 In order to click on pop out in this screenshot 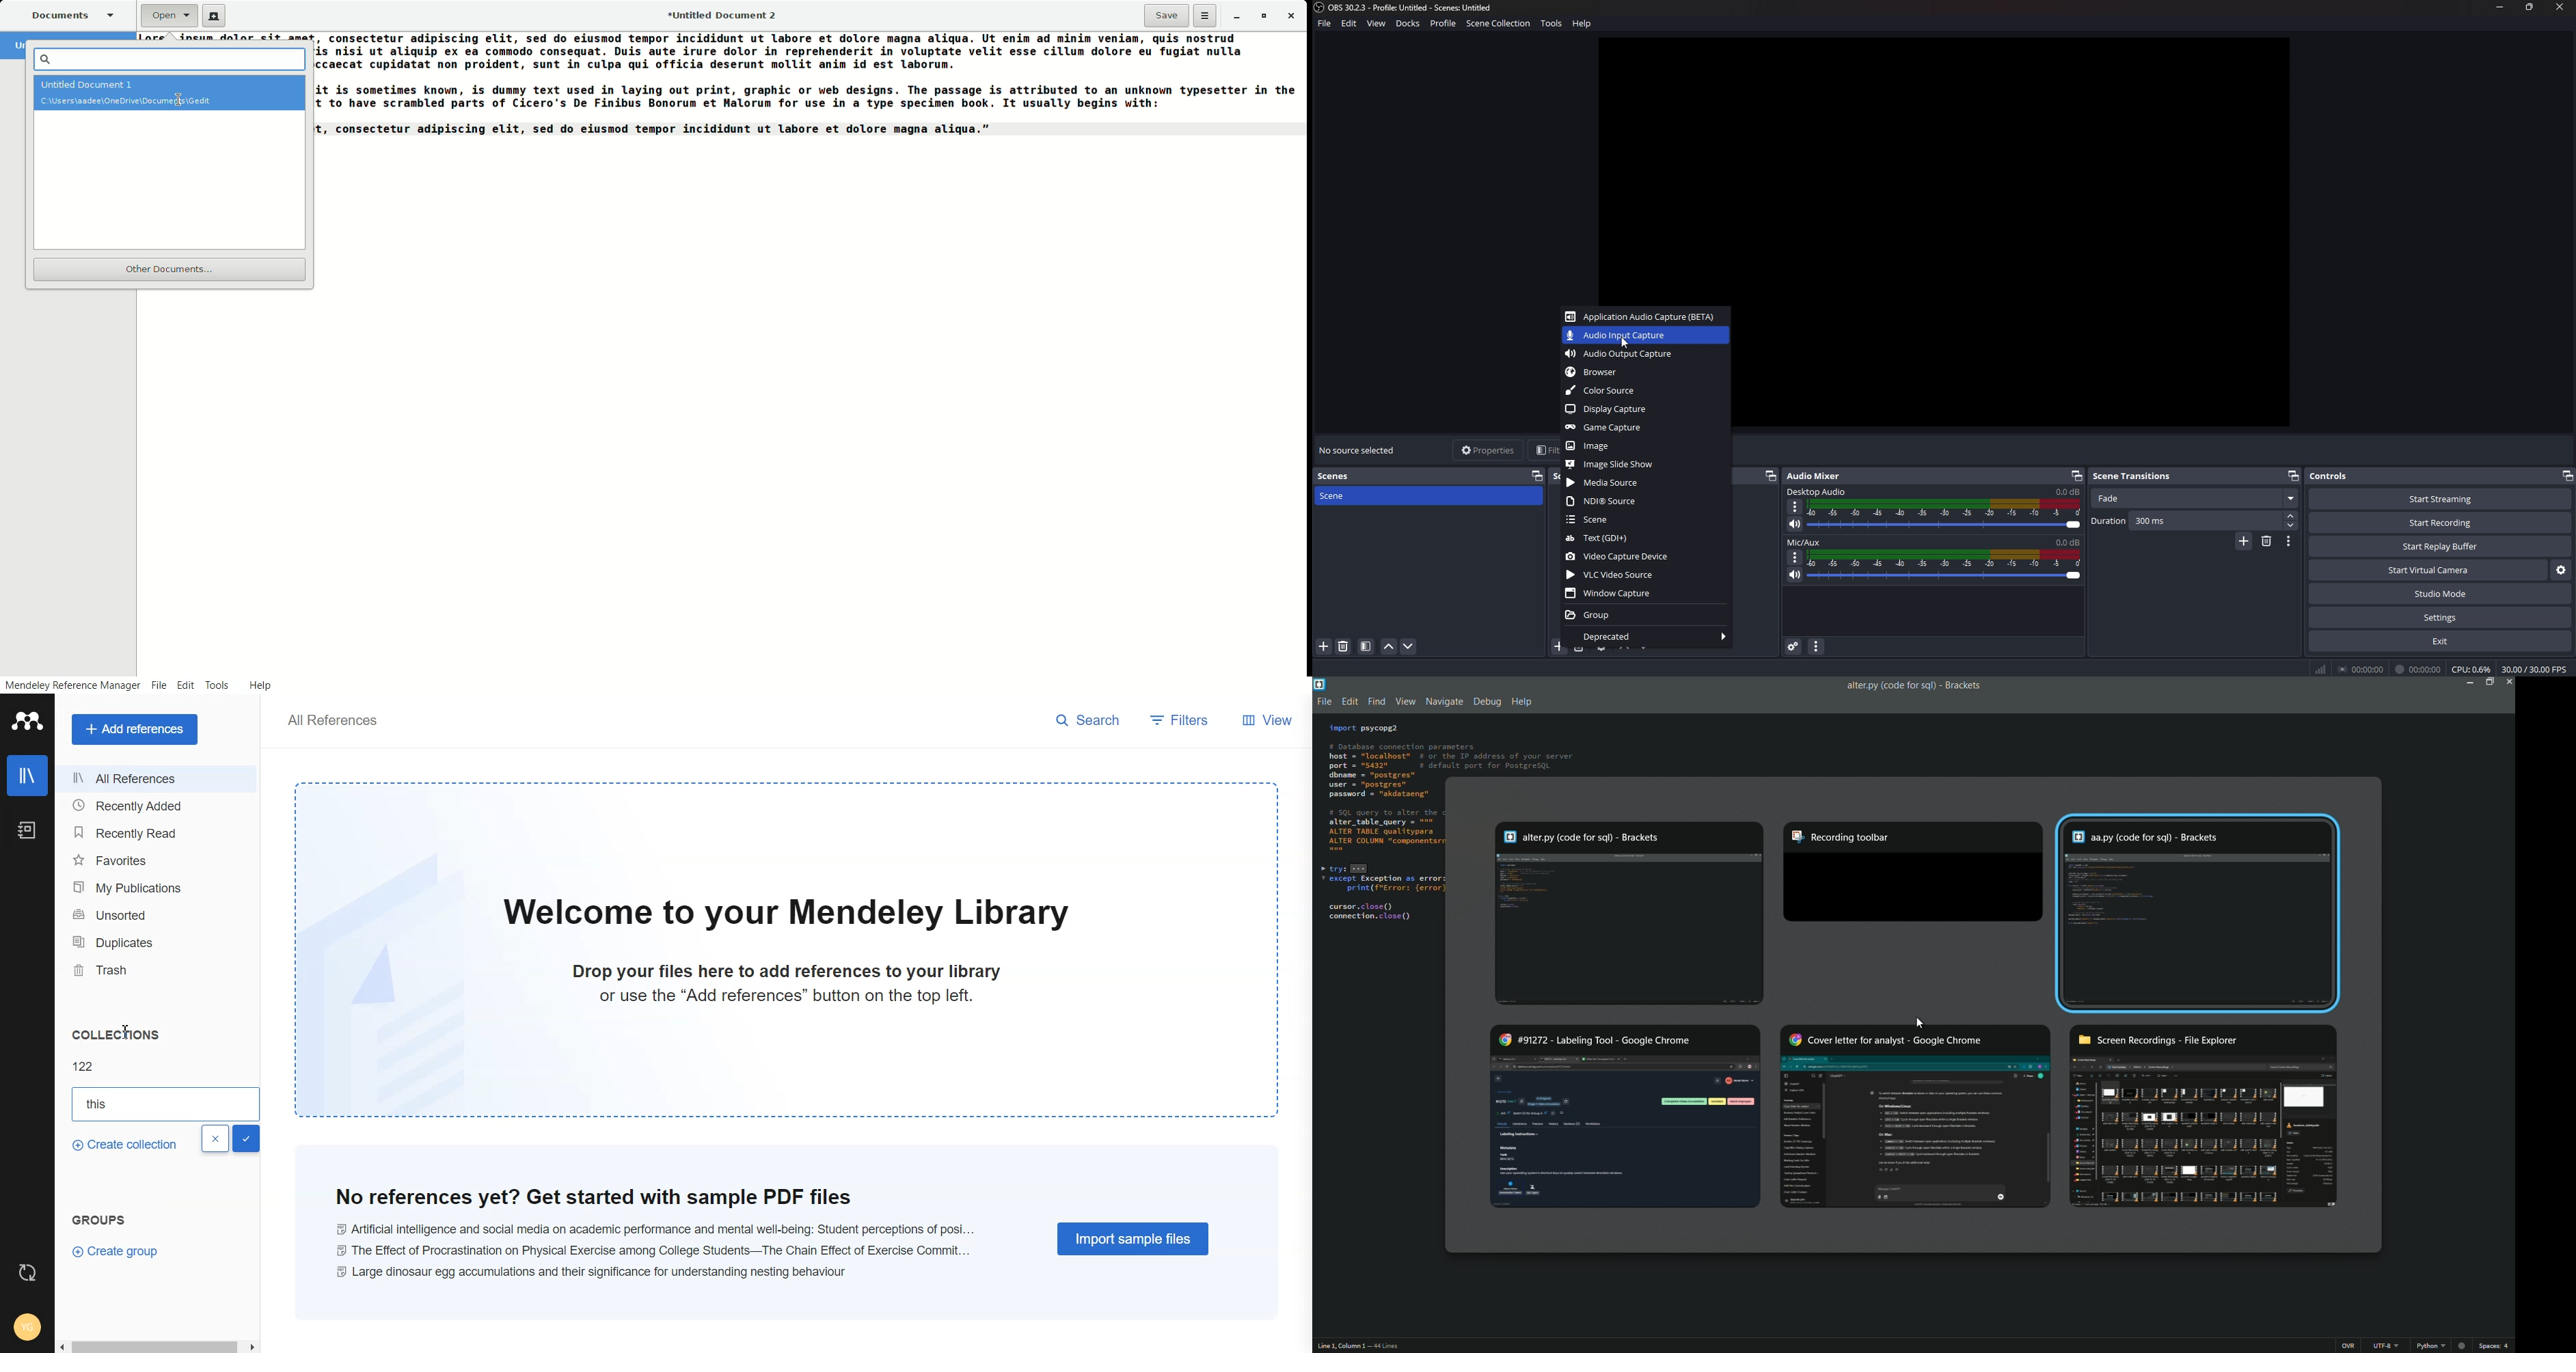, I will do `click(2568, 476)`.